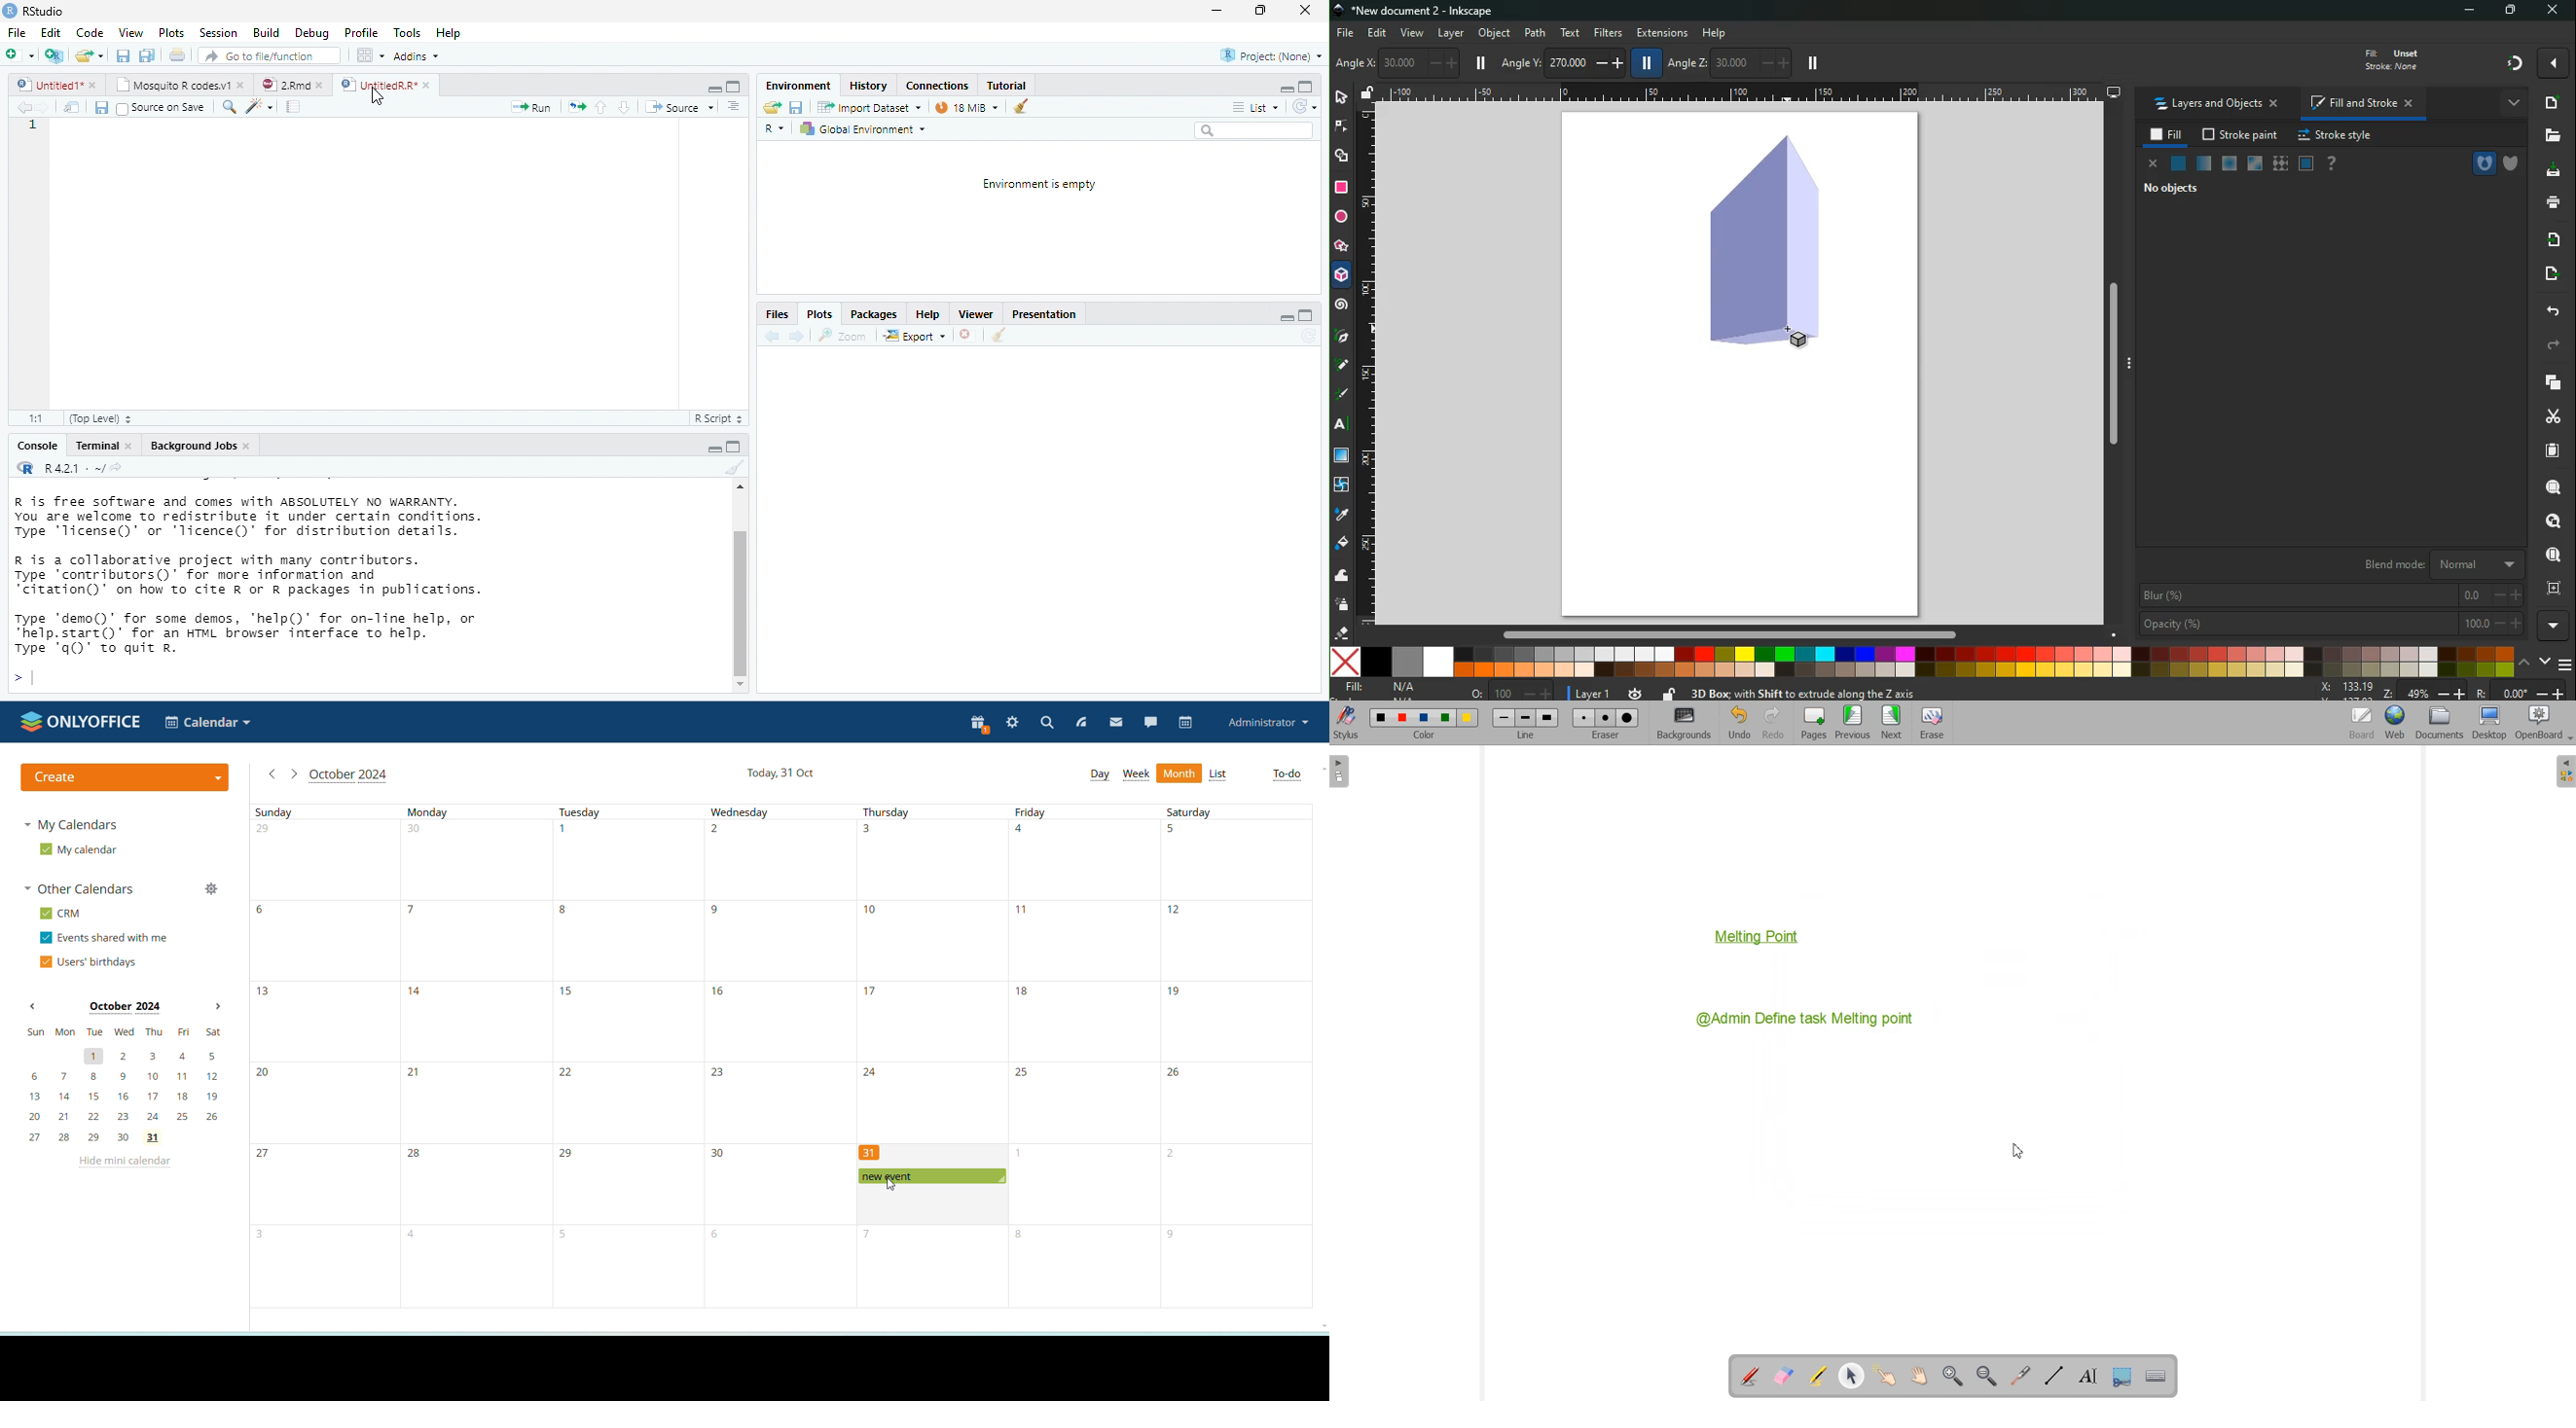 The image size is (2576, 1428). What do you see at coordinates (2390, 58) in the screenshot?
I see `fill` at bounding box center [2390, 58].